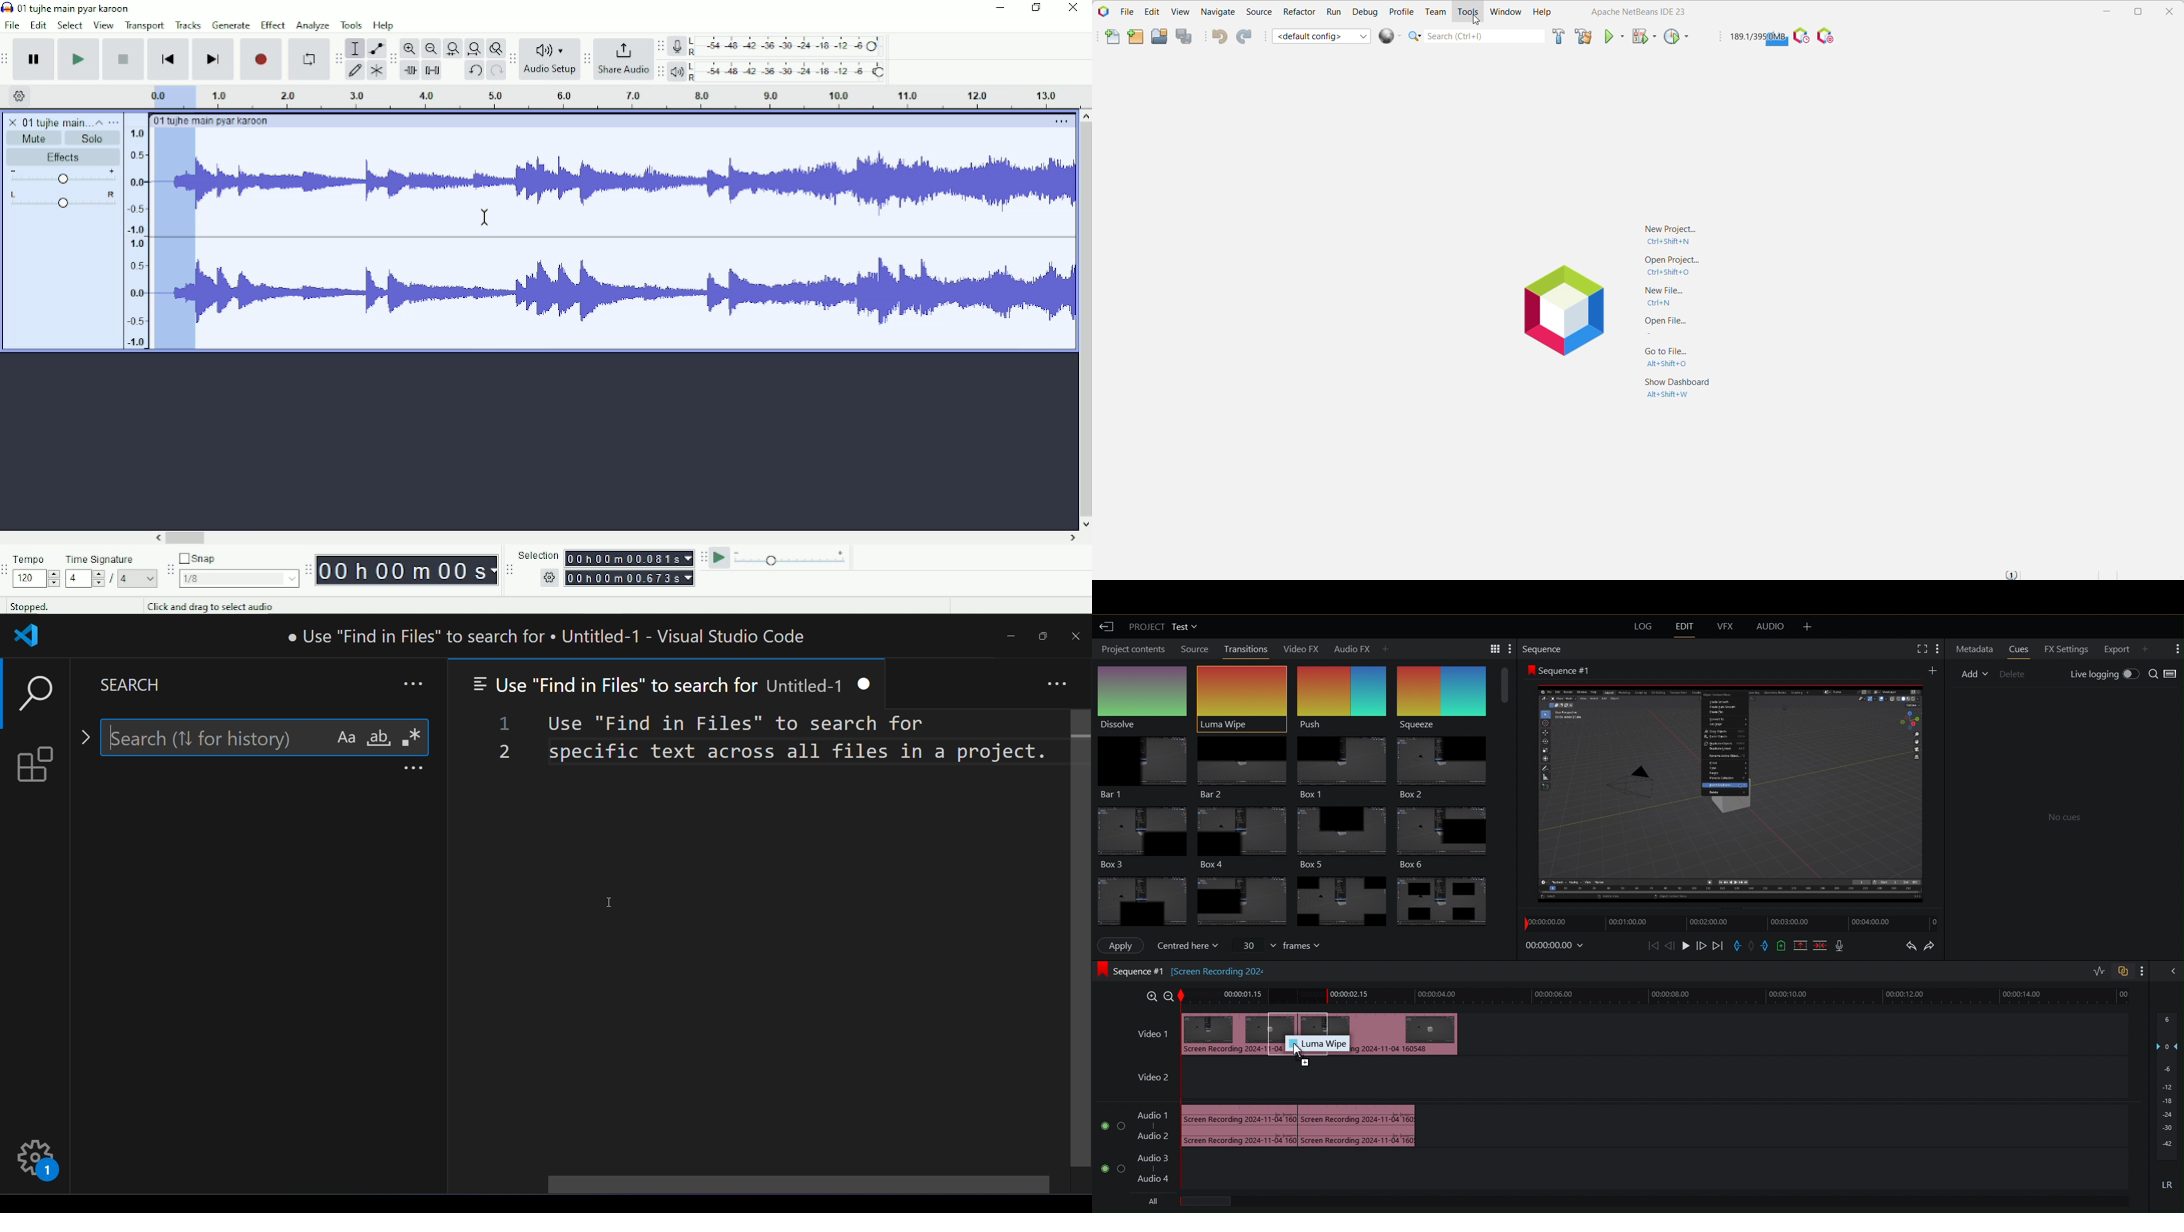 This screenshot has height=1232, width=2184. I want to click on Play duration, so click(635, 97).